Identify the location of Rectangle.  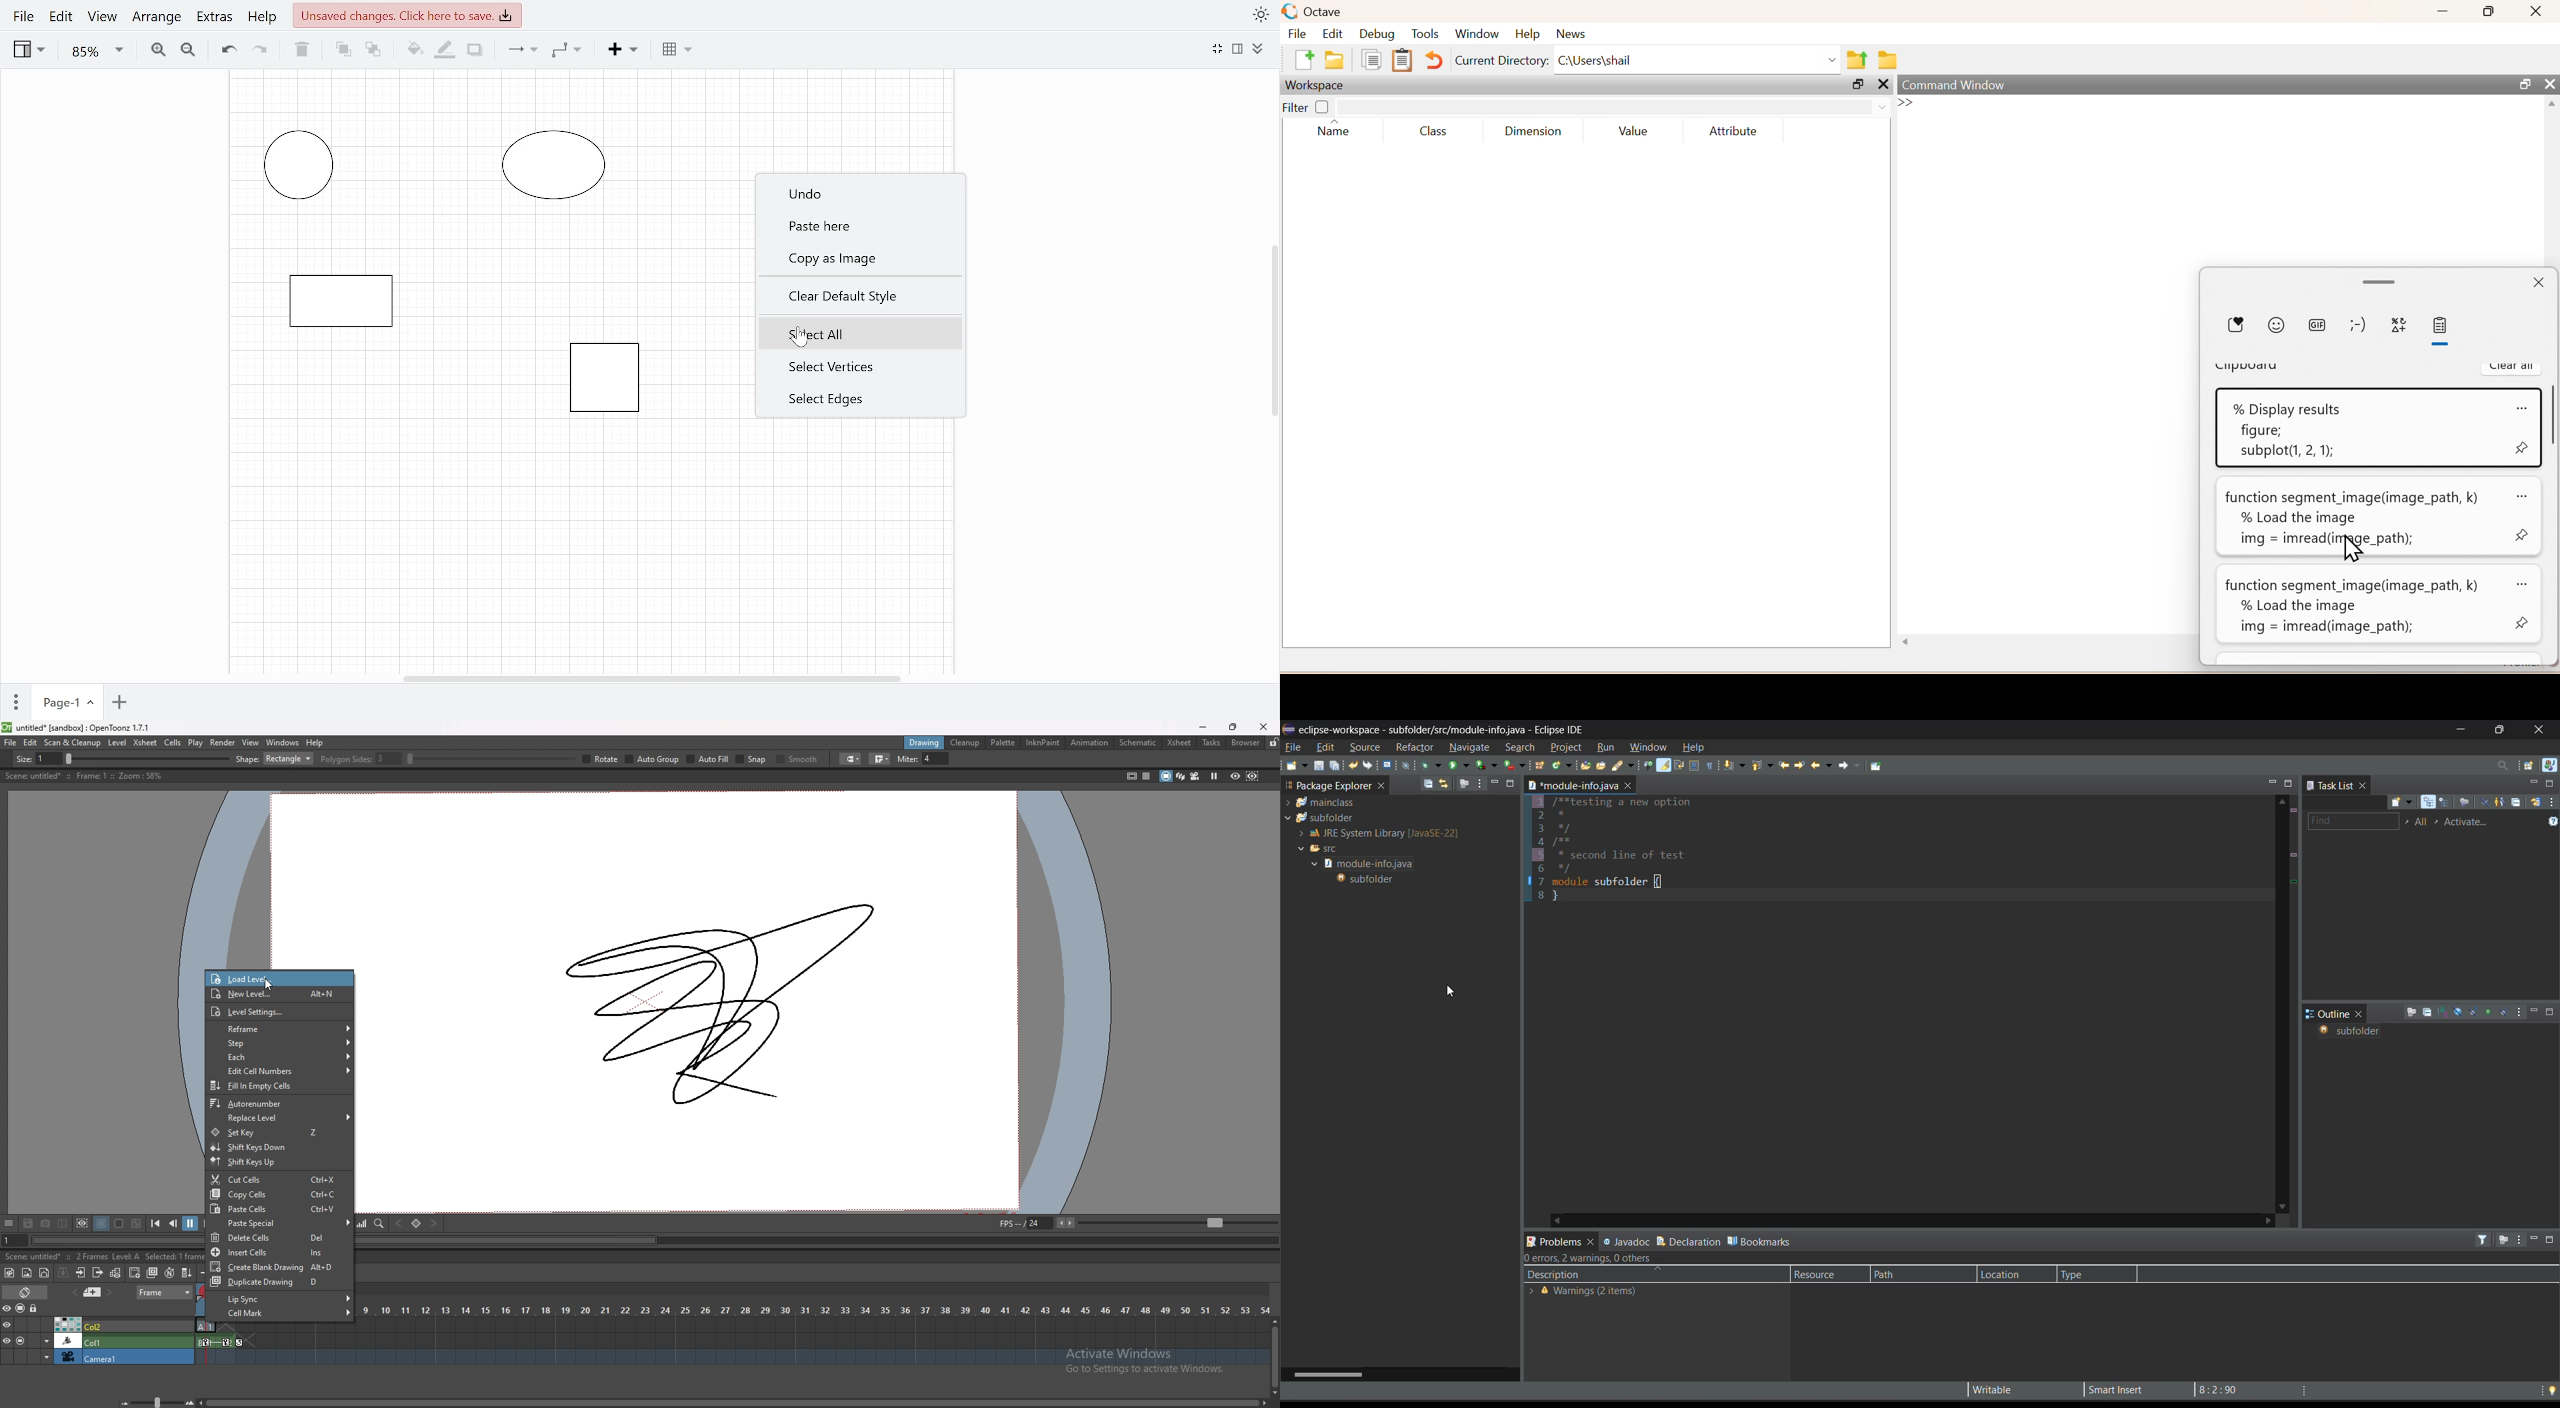
(342, 301).